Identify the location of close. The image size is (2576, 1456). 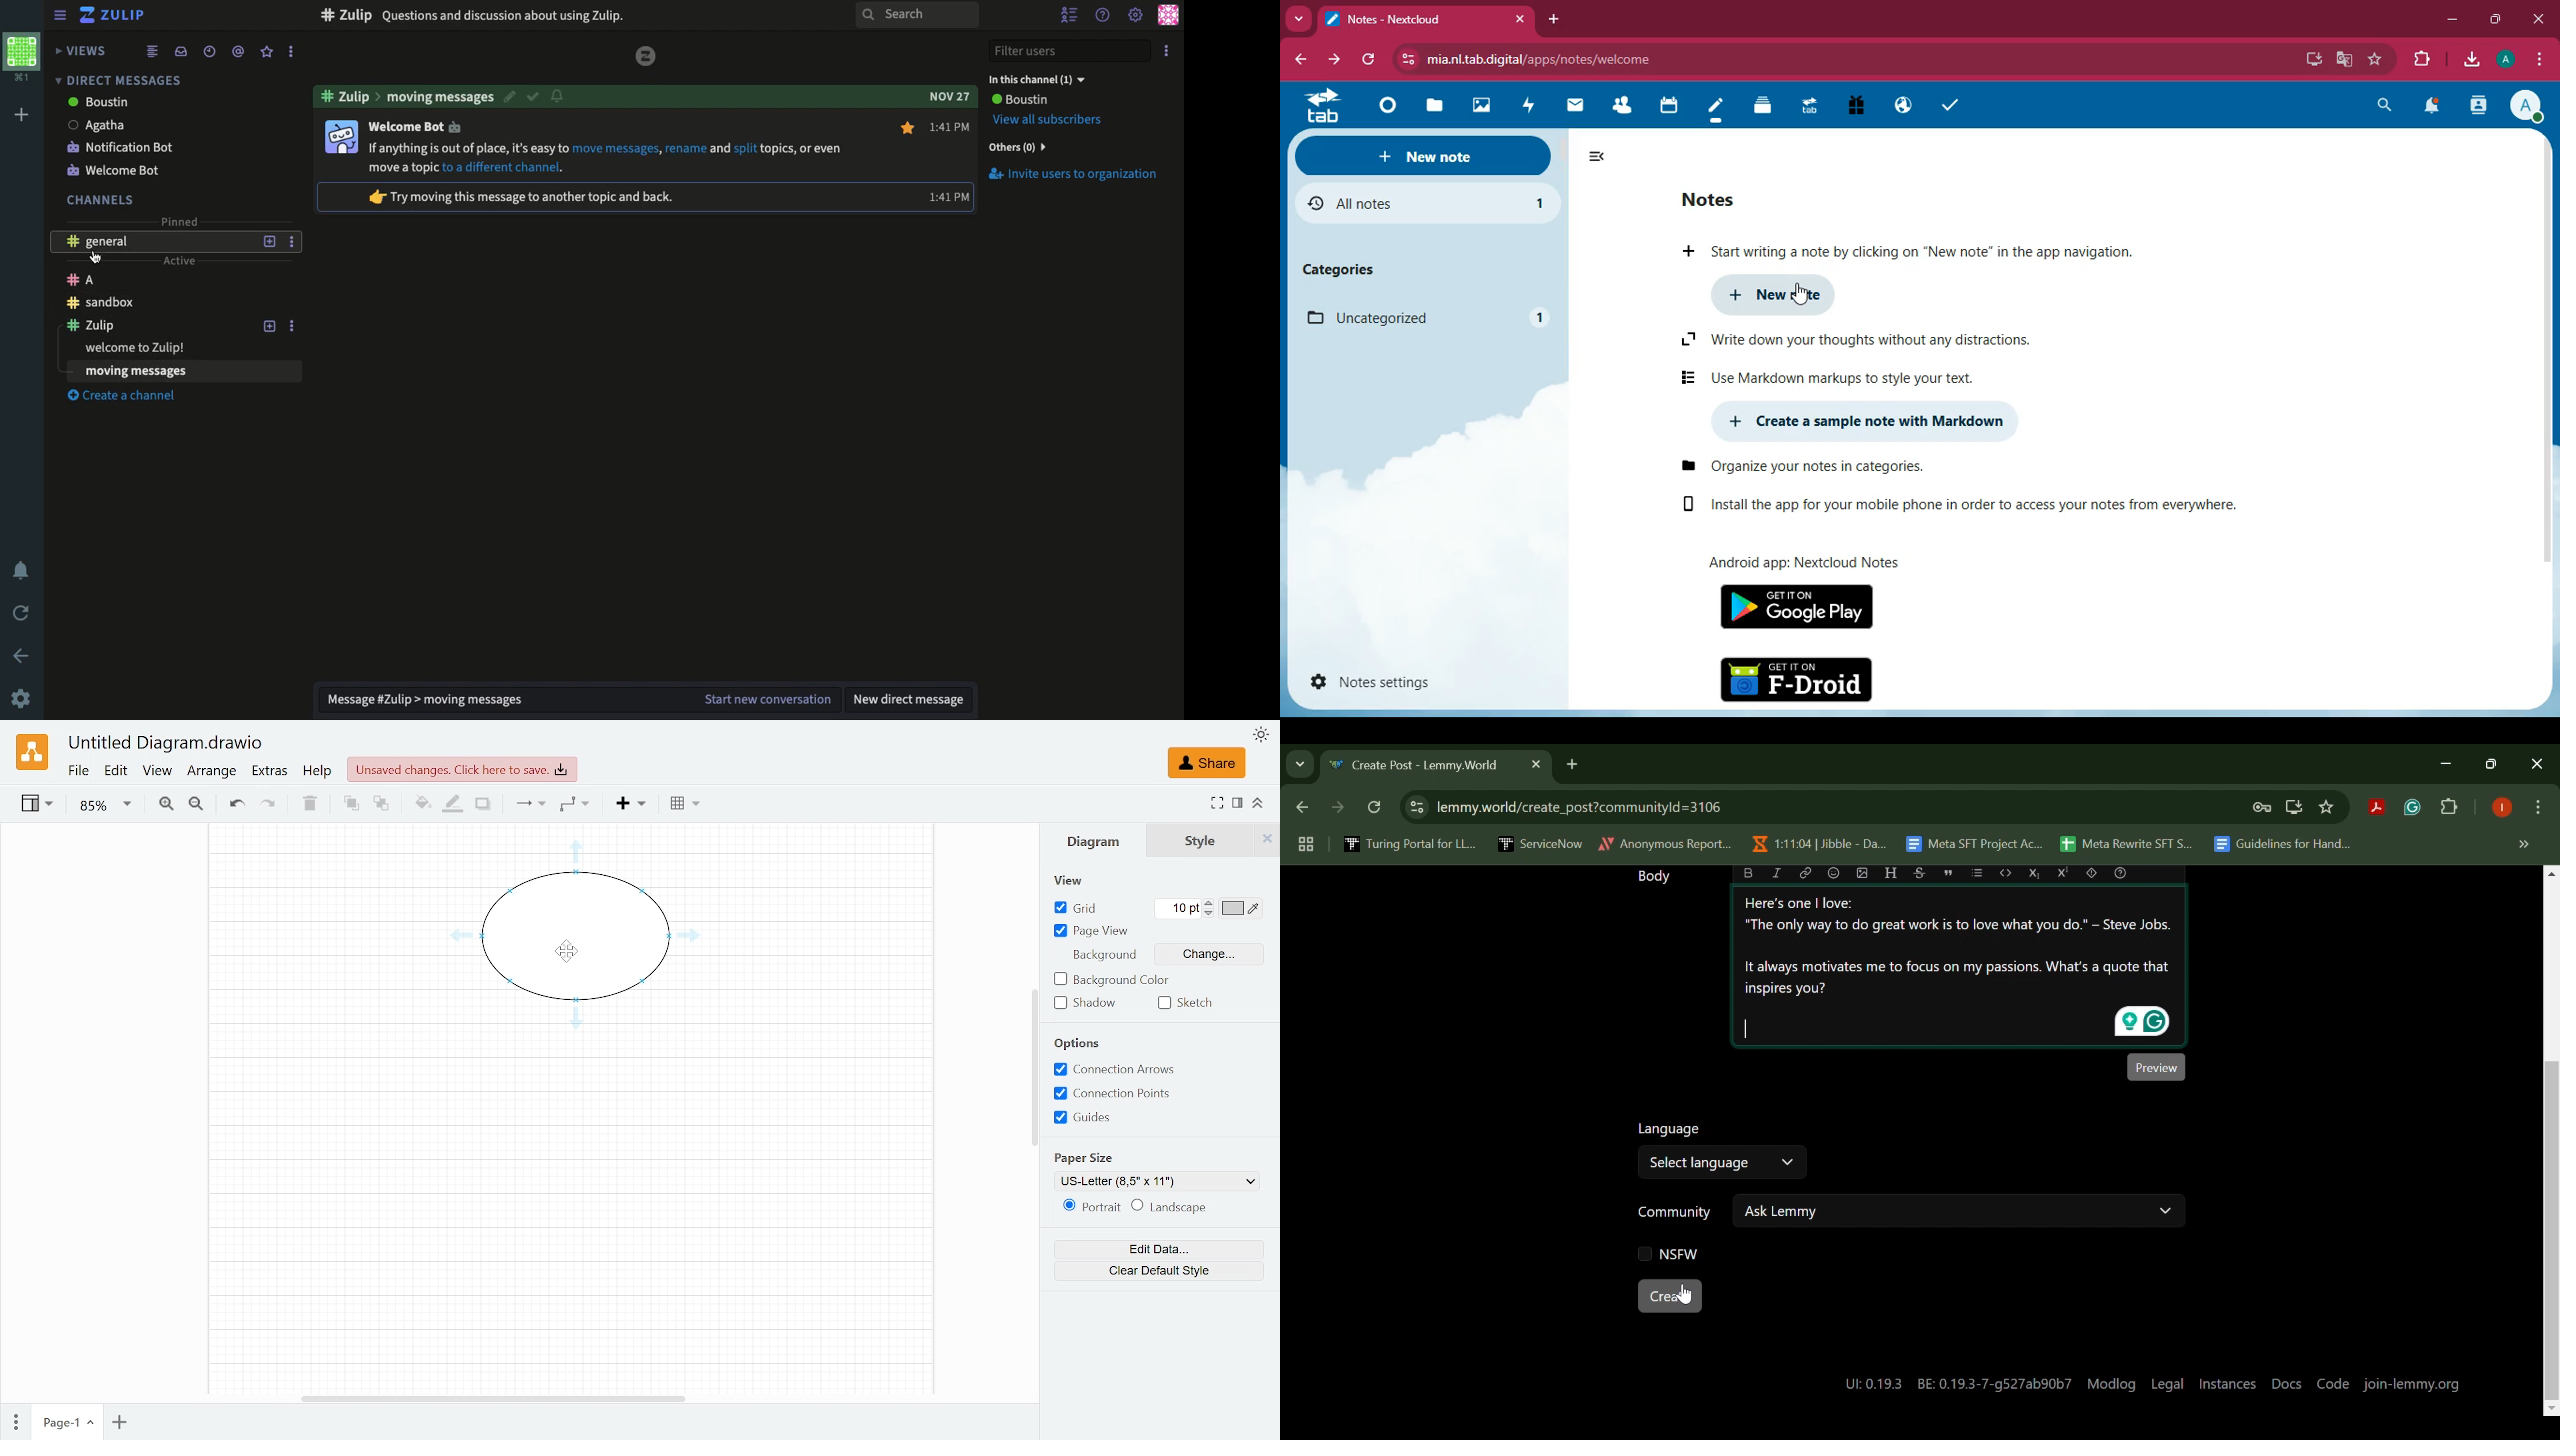
(1521, 21).